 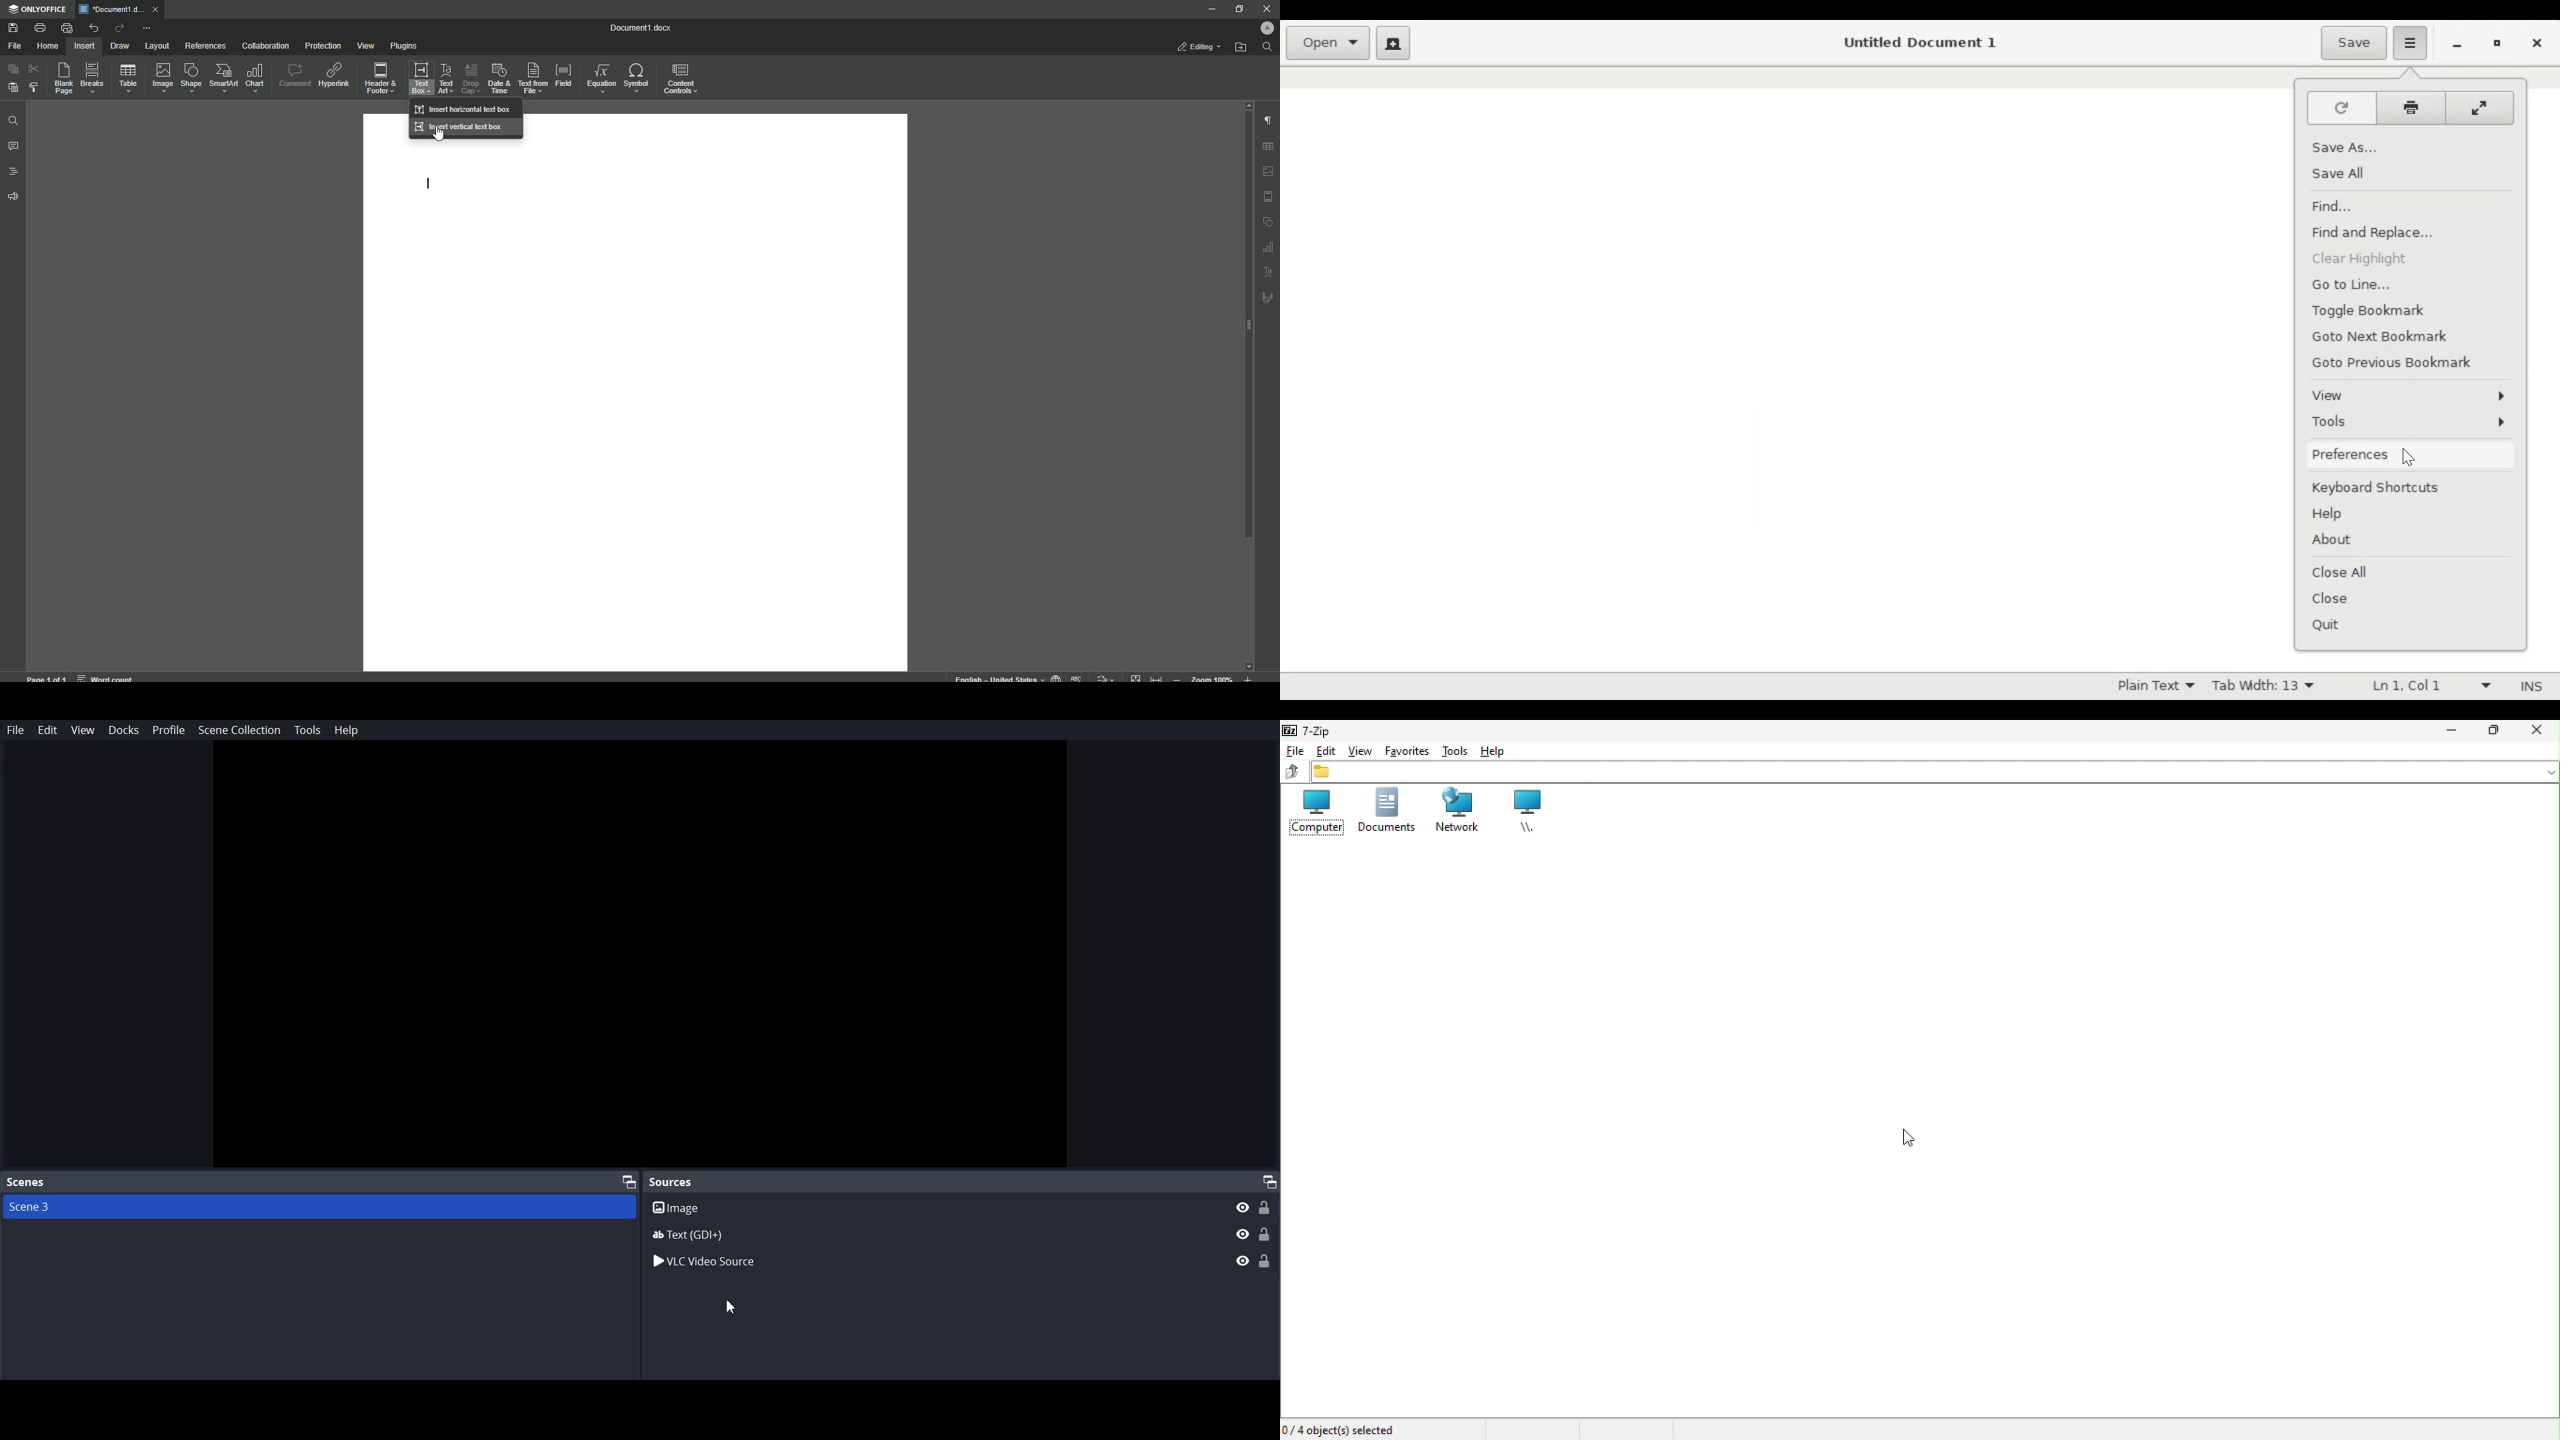 What do you see at coordinates (683, 81) in the screenshot?
I see `Content Controls` at bounding box center [683, 81].